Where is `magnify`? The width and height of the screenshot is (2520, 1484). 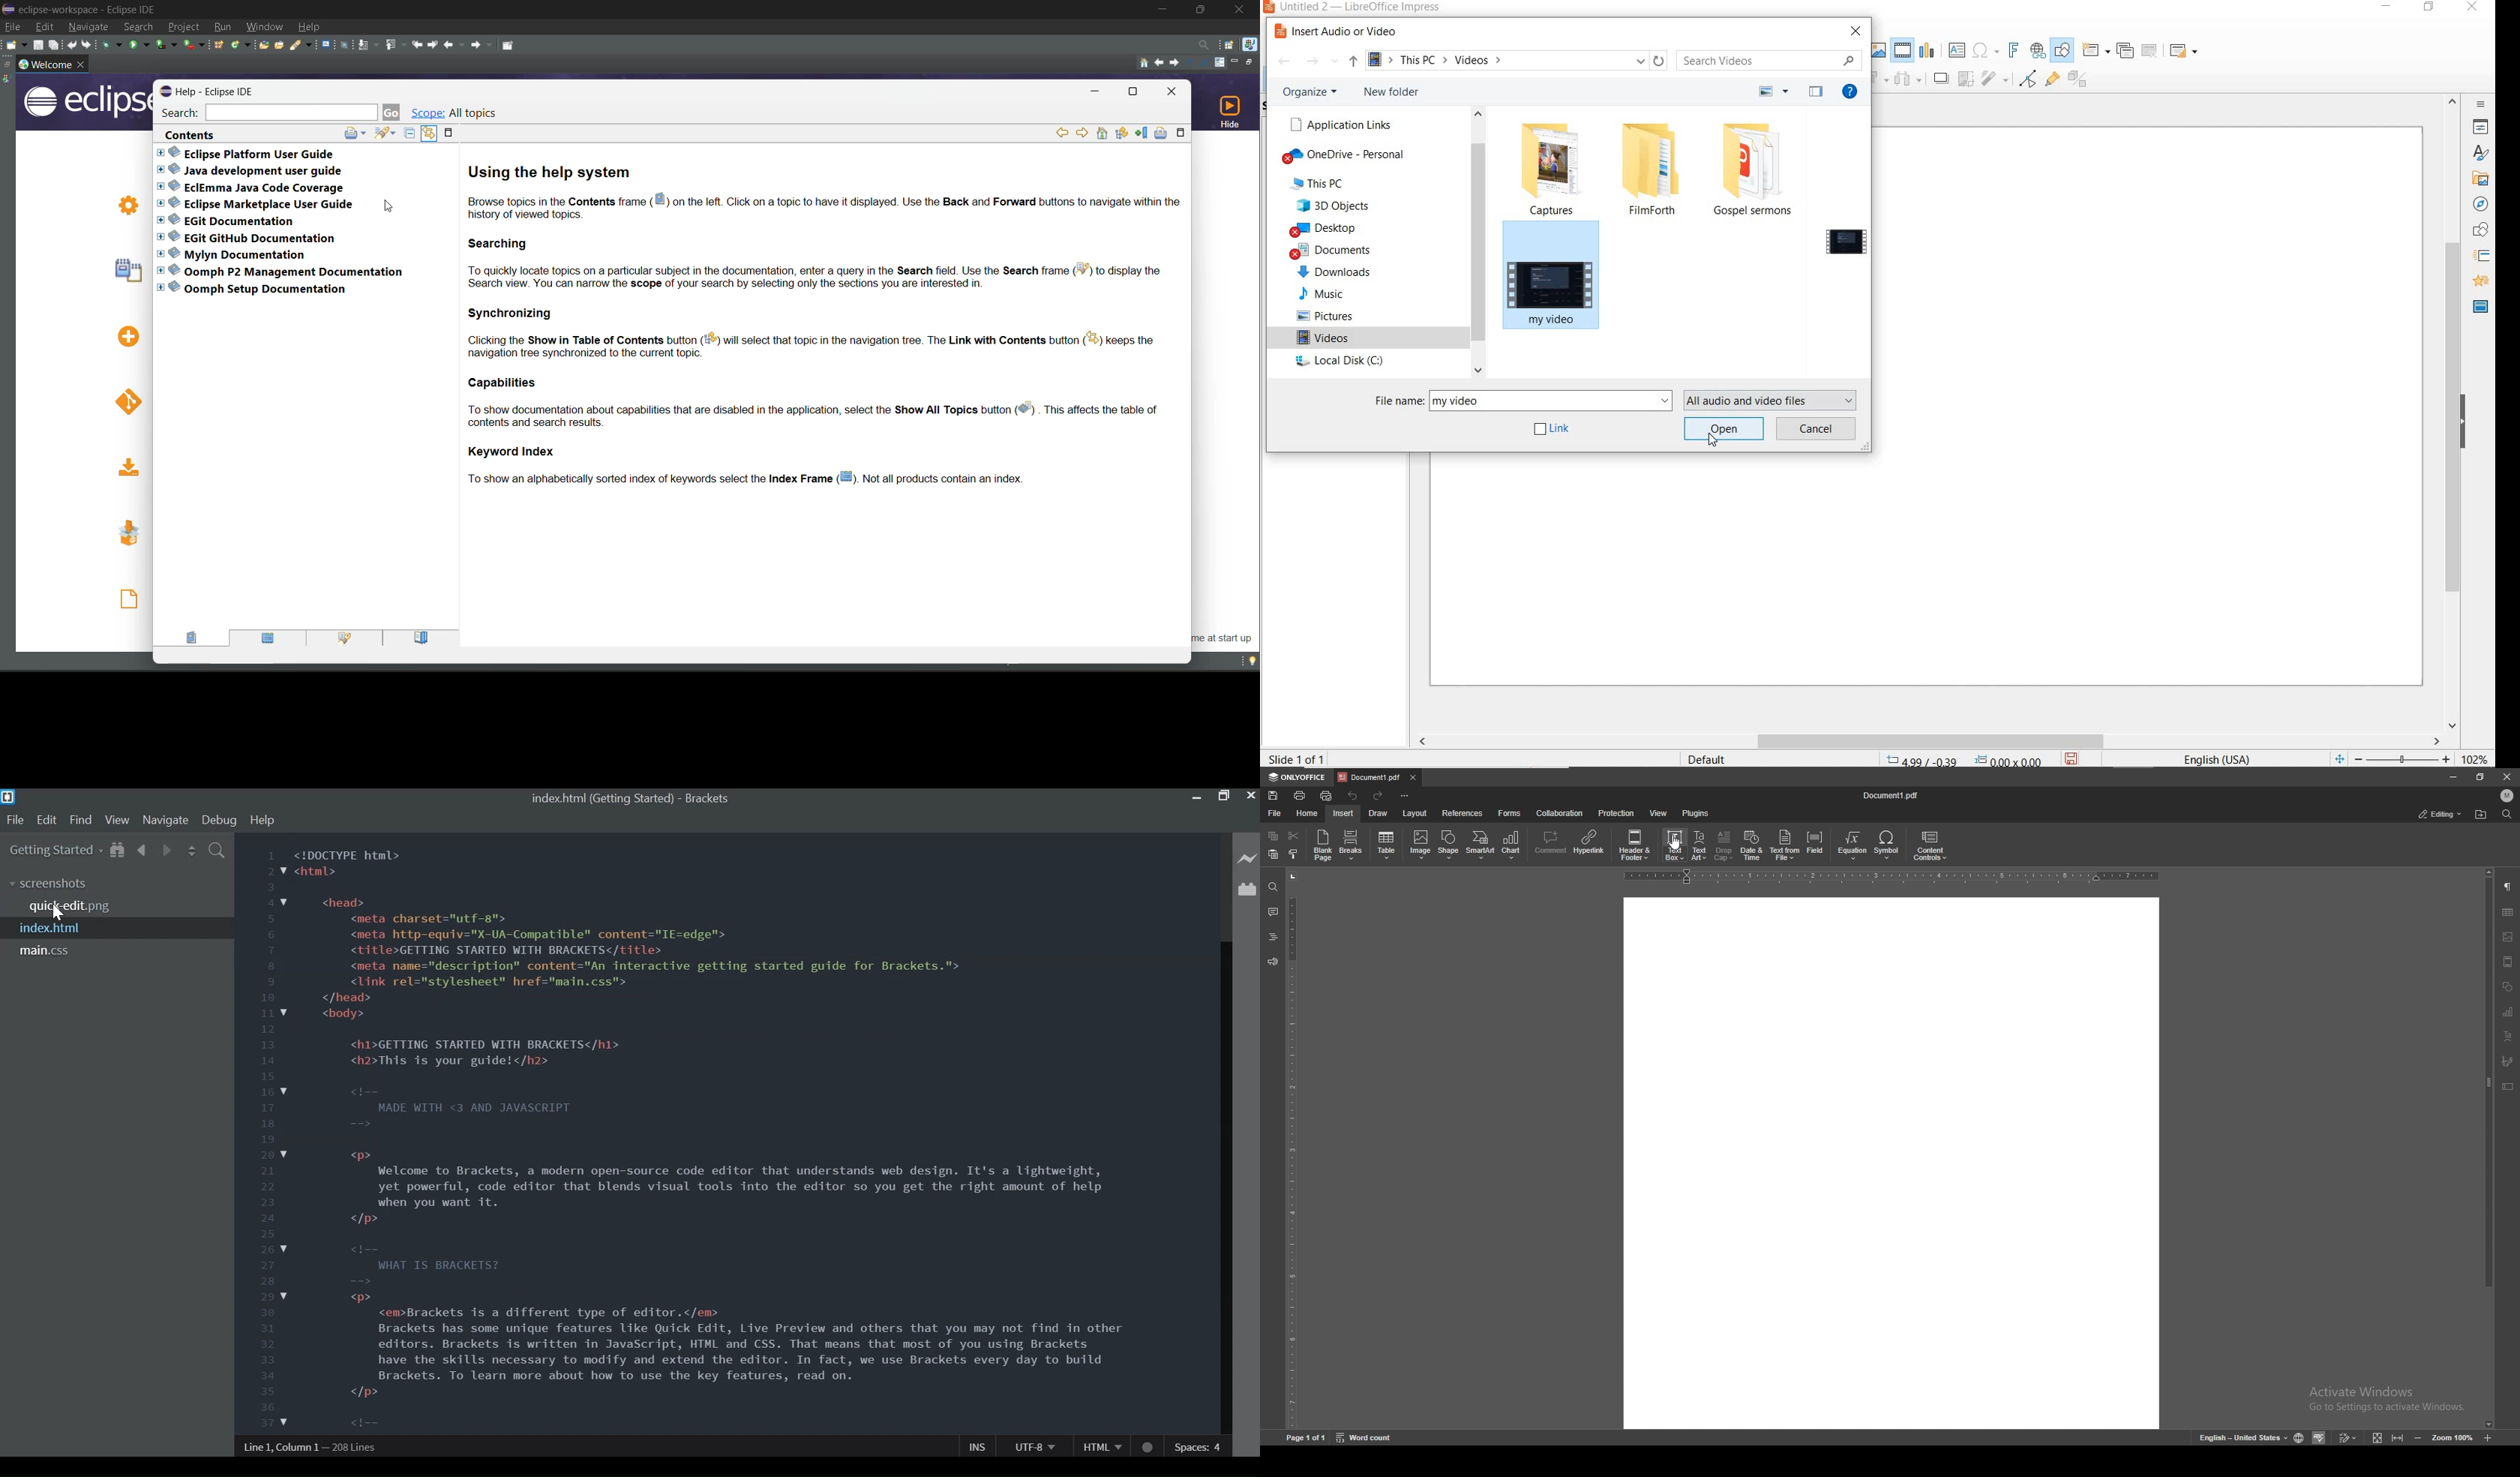 magnify is located at coordinates (1206, 62).